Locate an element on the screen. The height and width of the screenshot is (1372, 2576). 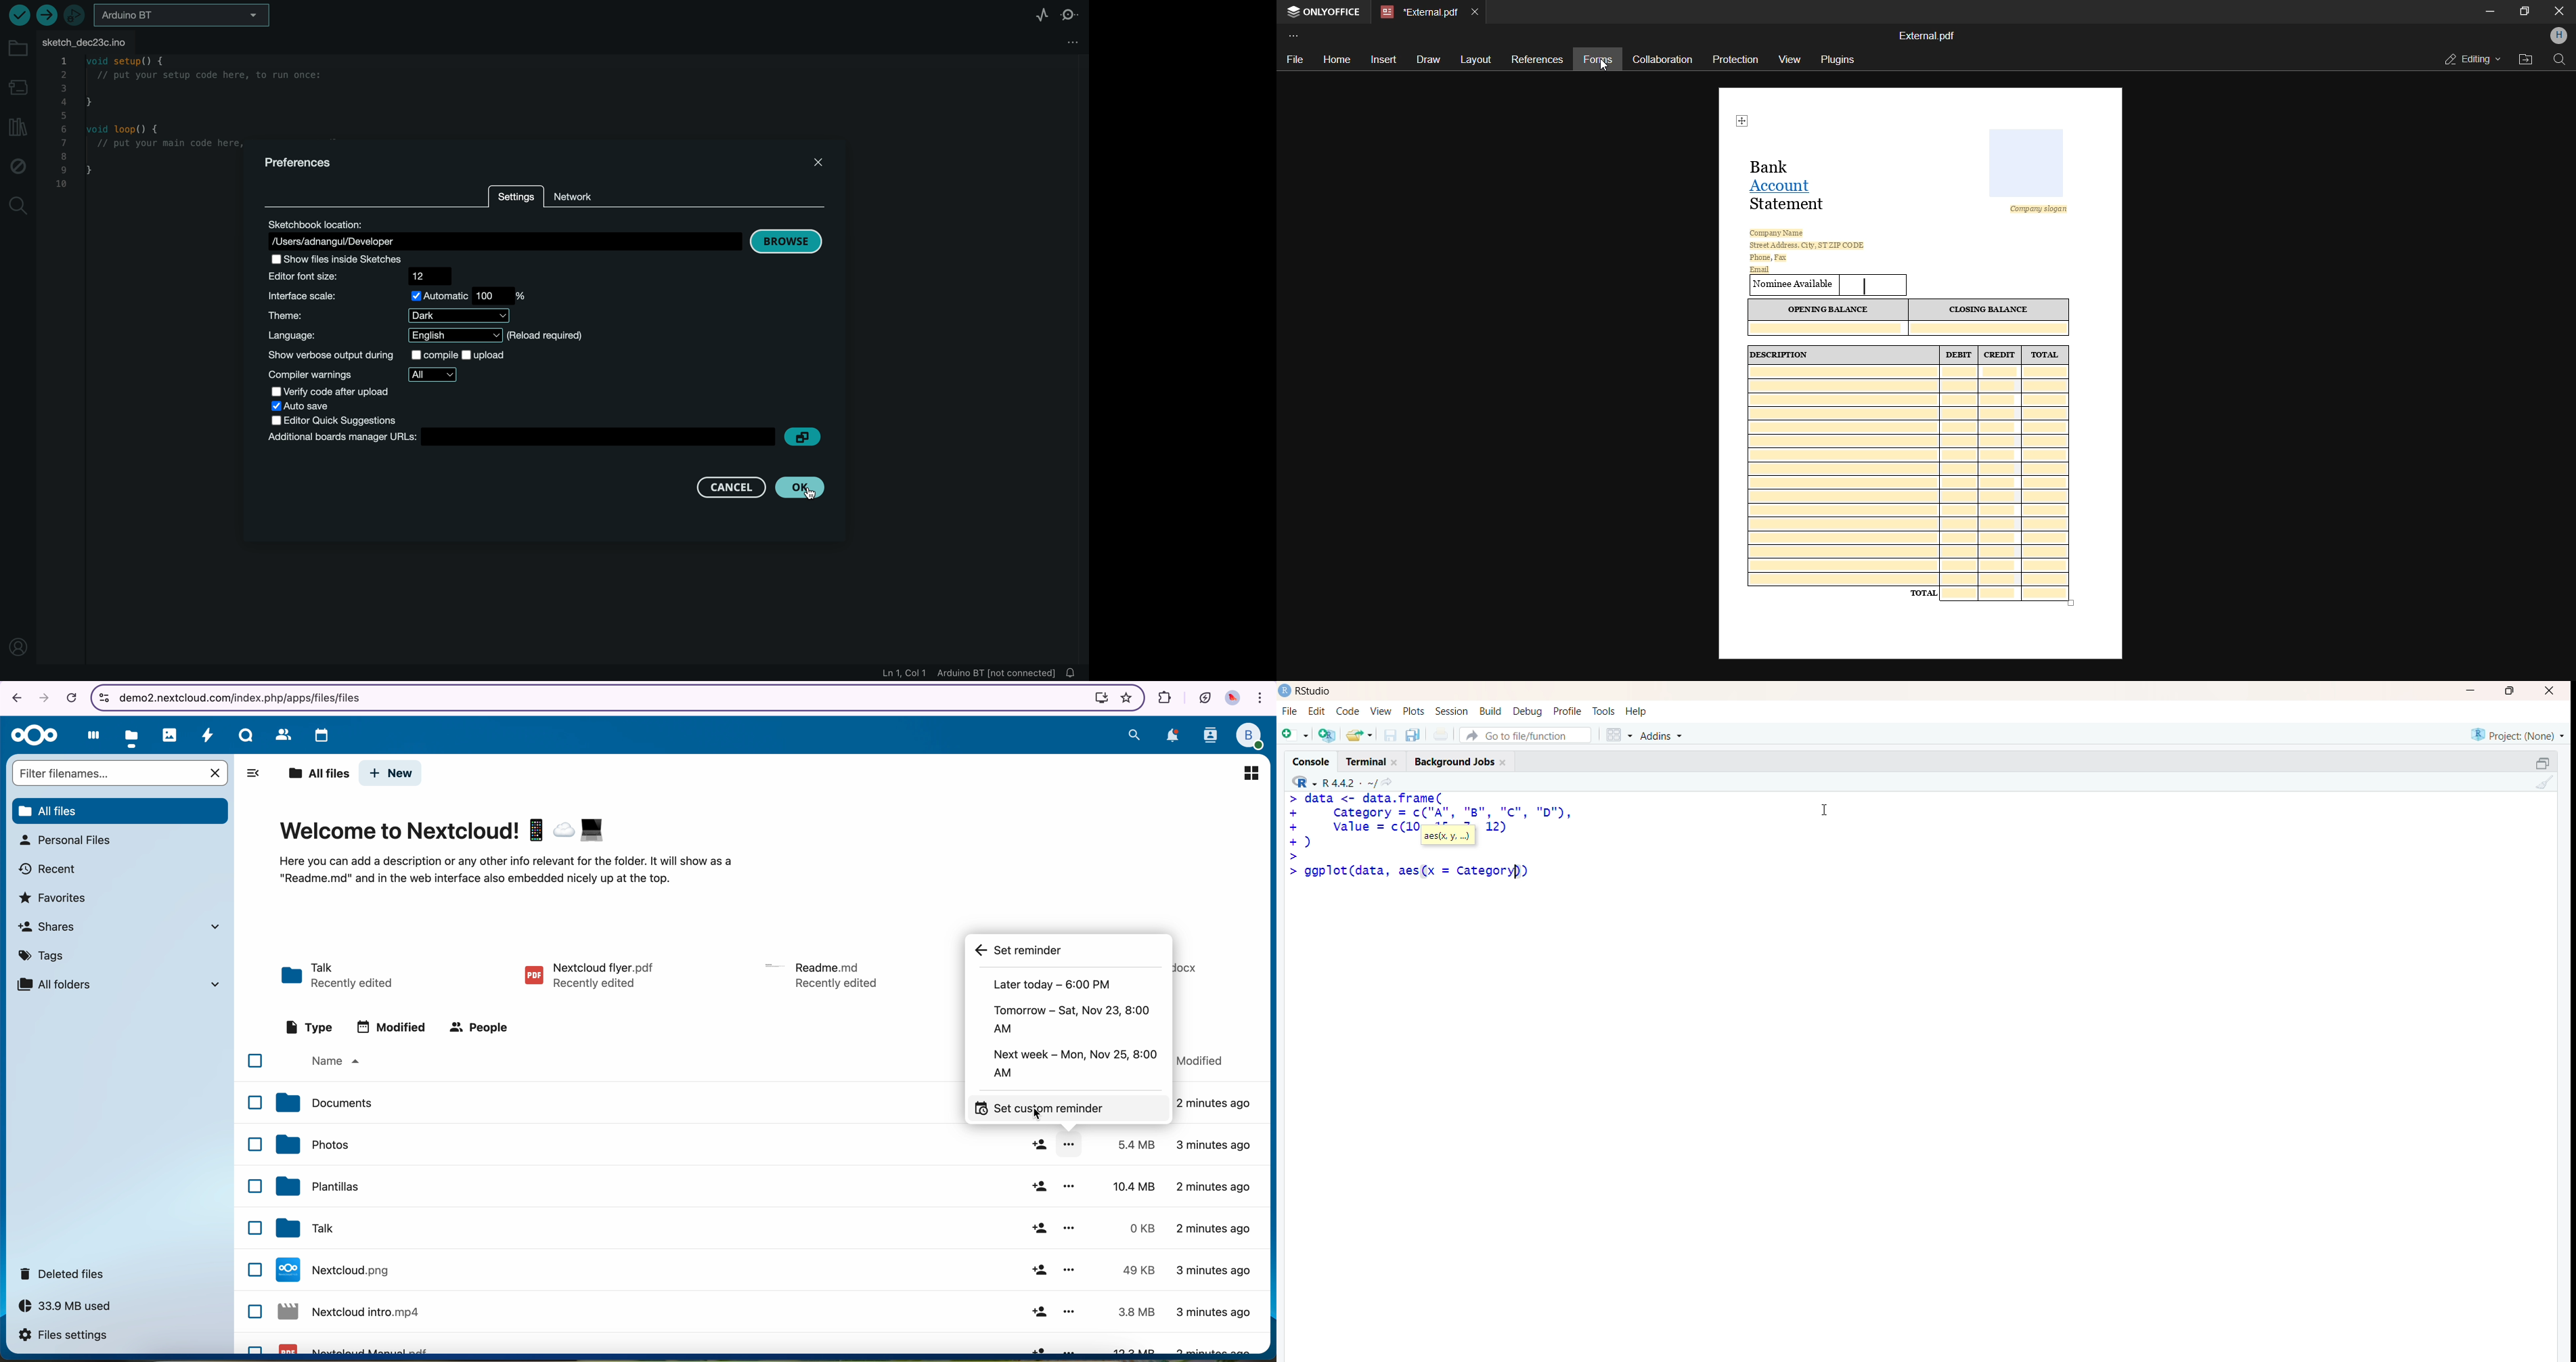
Console is located at coordinates (1314, 760).